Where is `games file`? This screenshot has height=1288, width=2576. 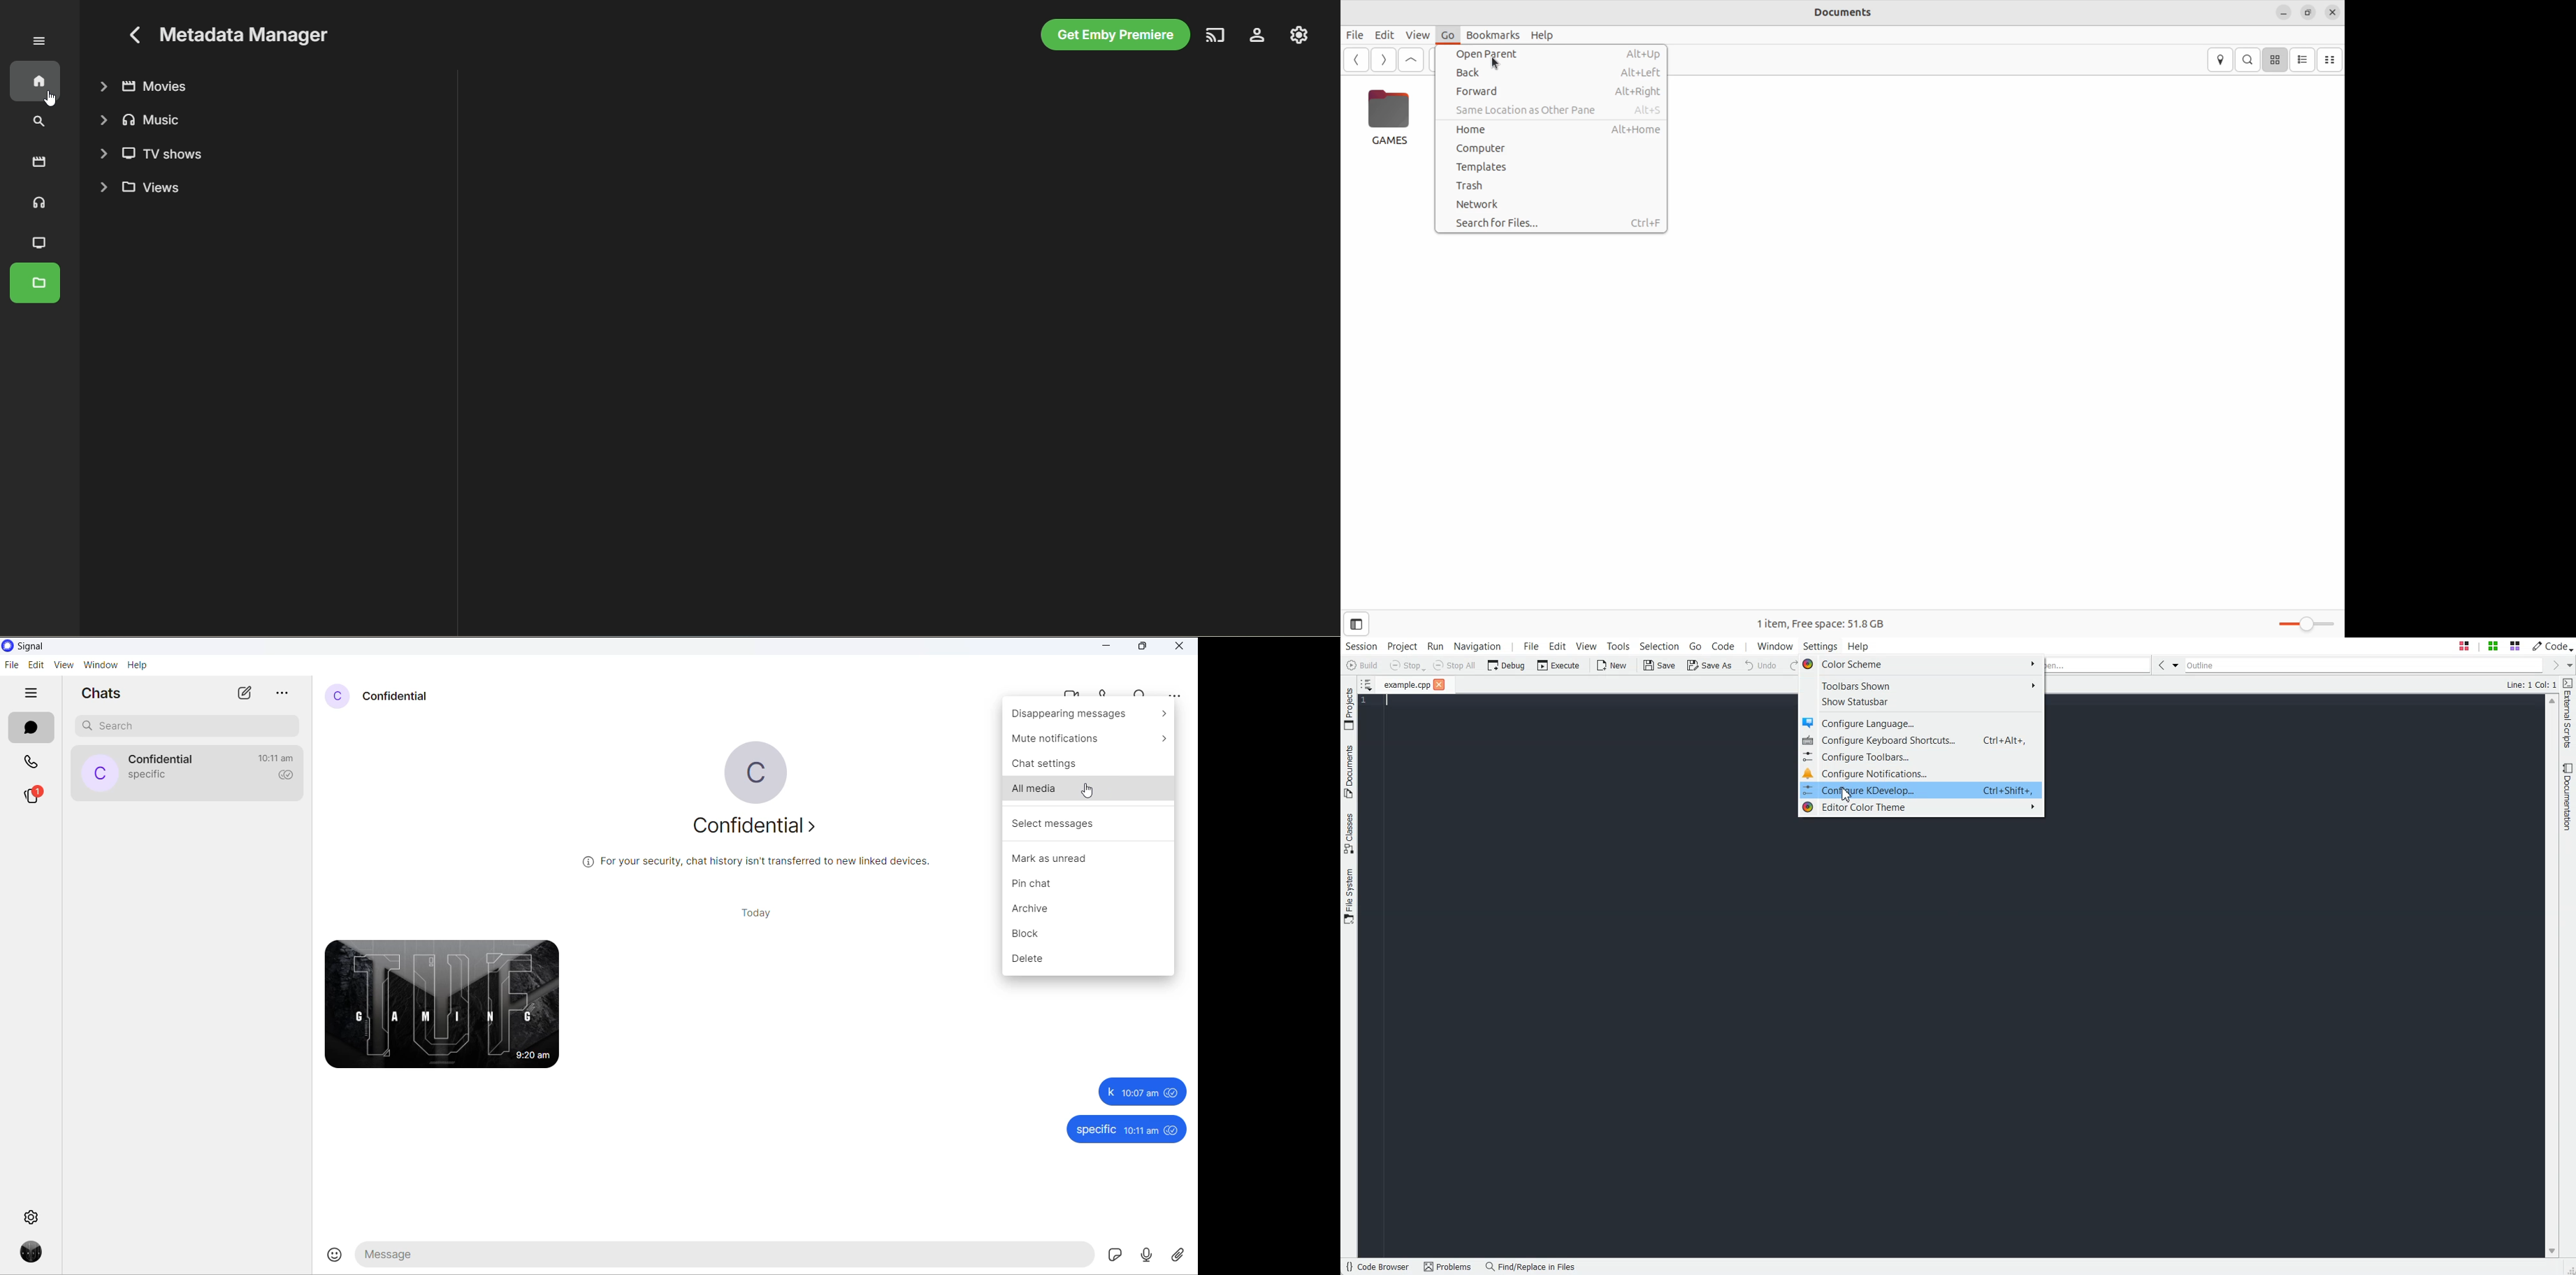 games file is located at coordinates (1391, 118).